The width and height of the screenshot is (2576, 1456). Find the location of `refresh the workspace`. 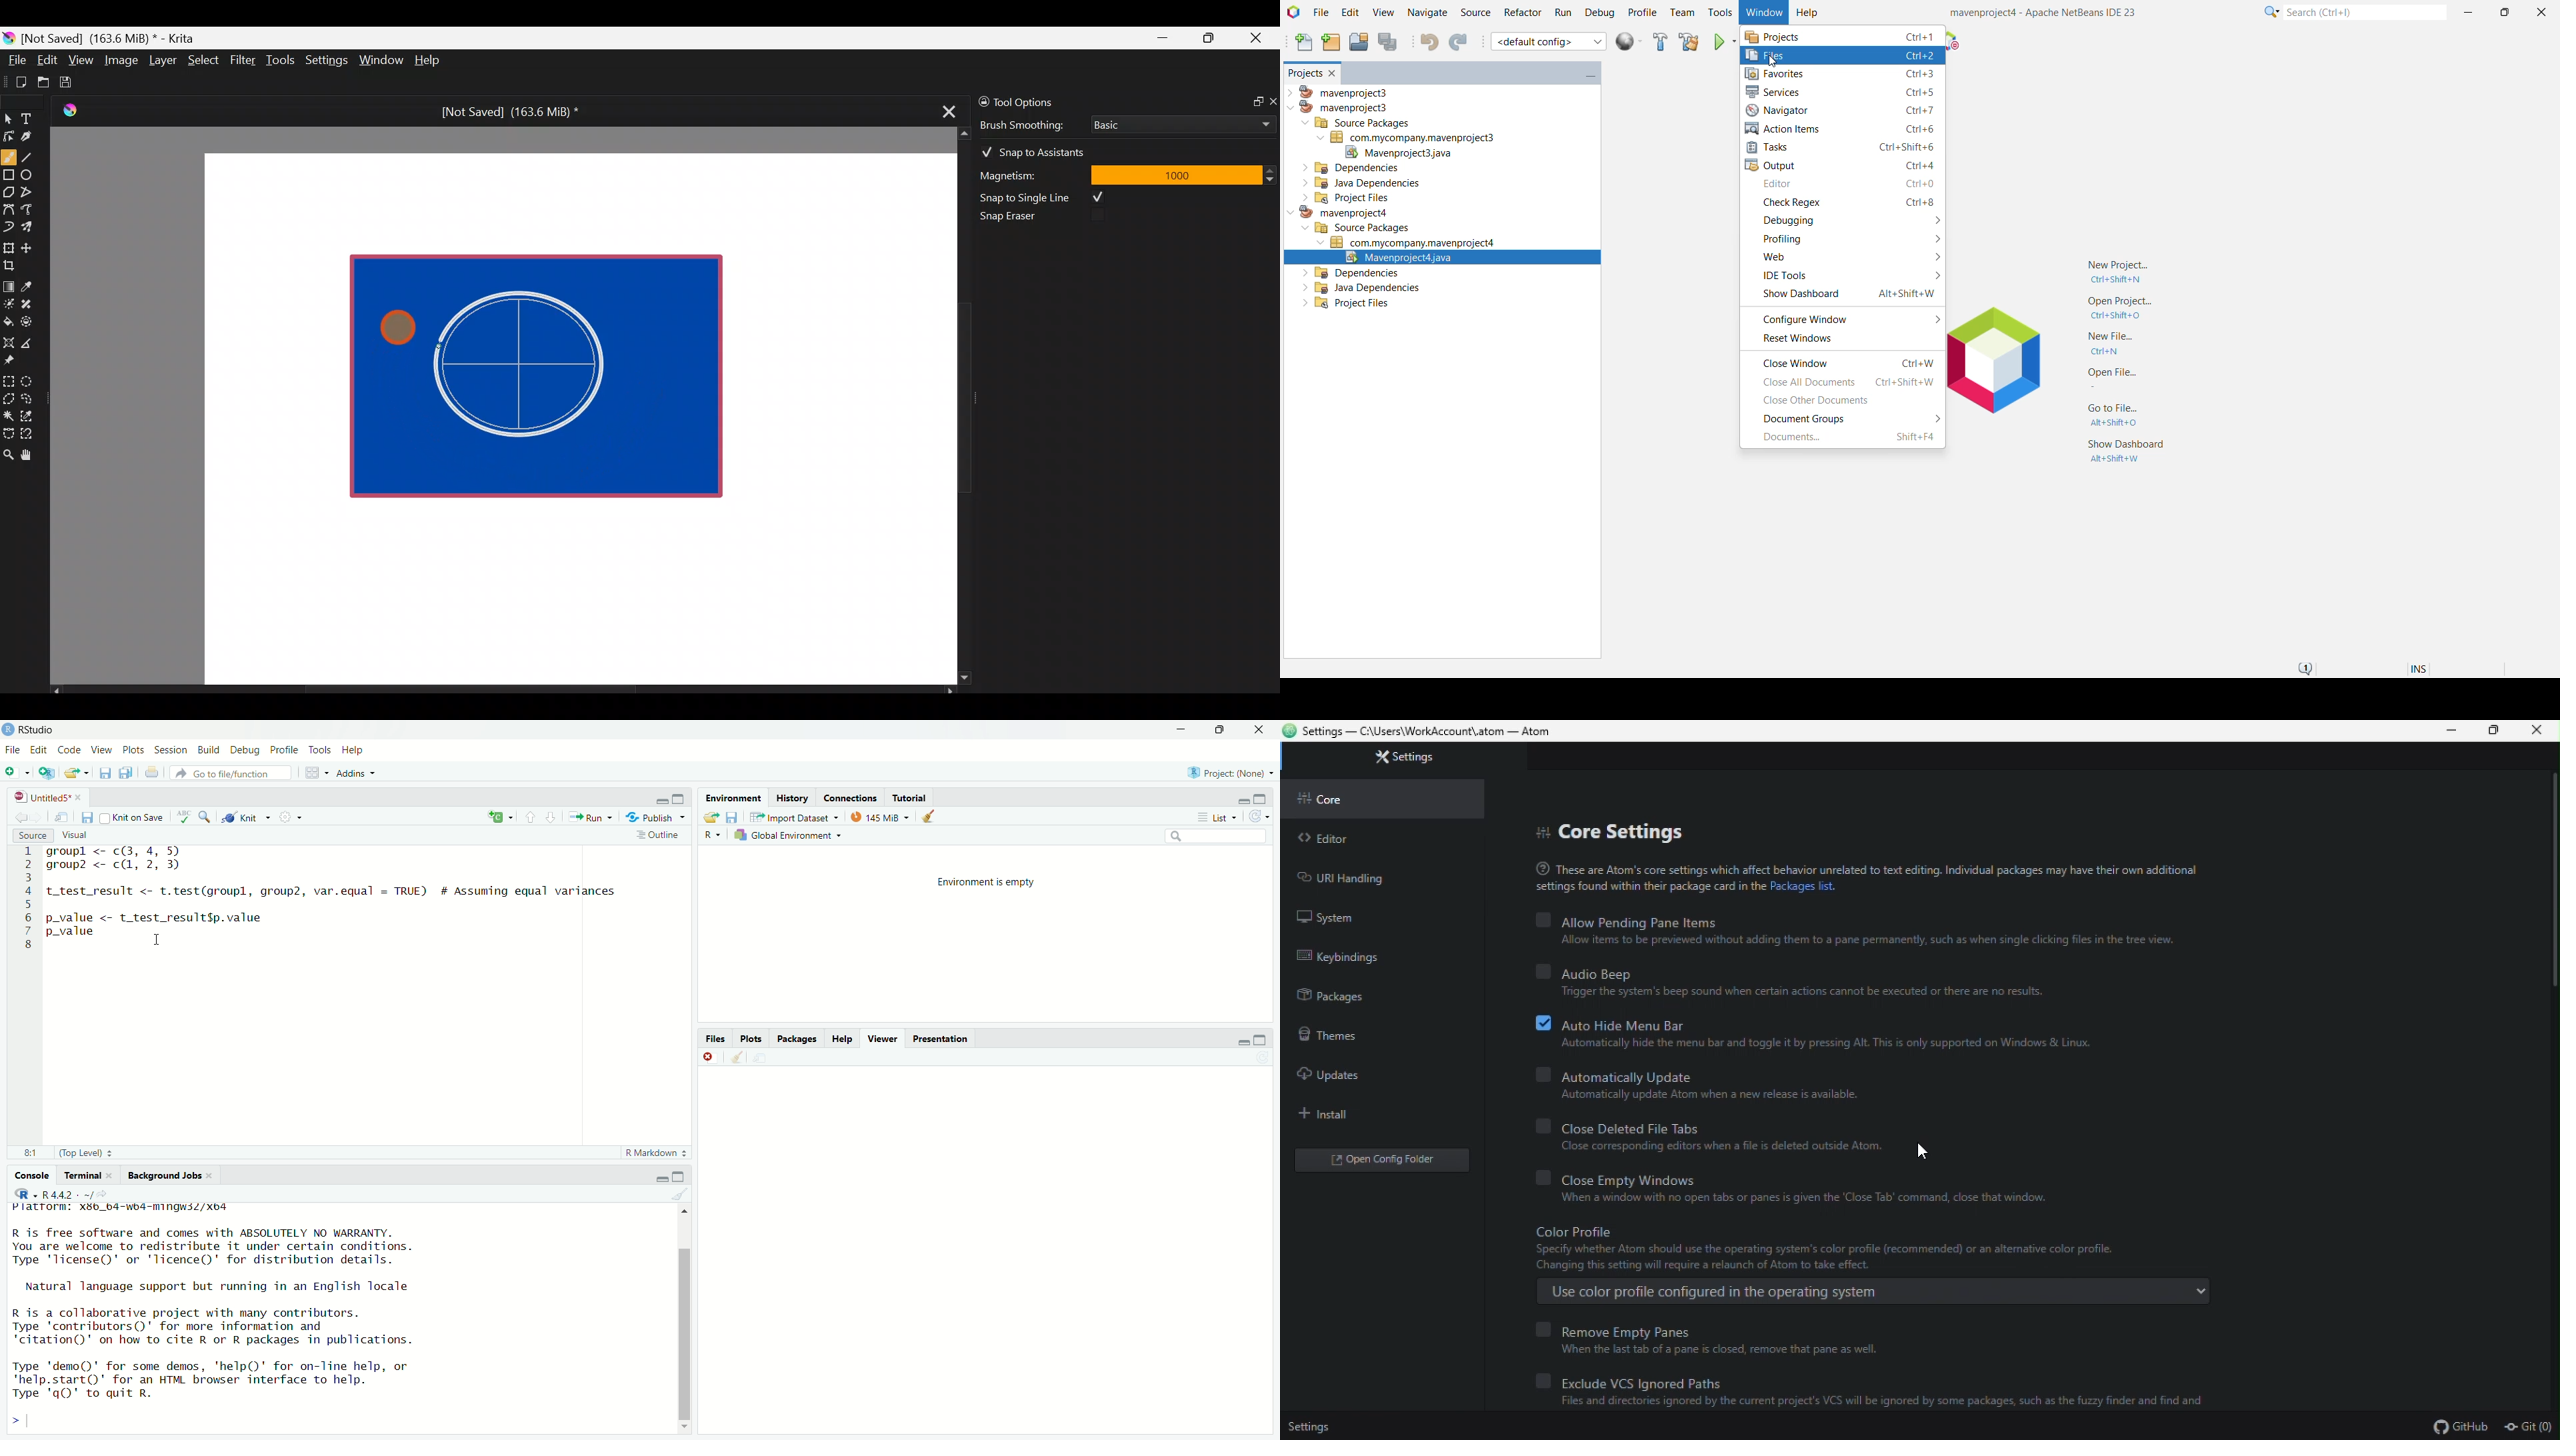

refresh the workspace is located at coordinates (1259, 817).